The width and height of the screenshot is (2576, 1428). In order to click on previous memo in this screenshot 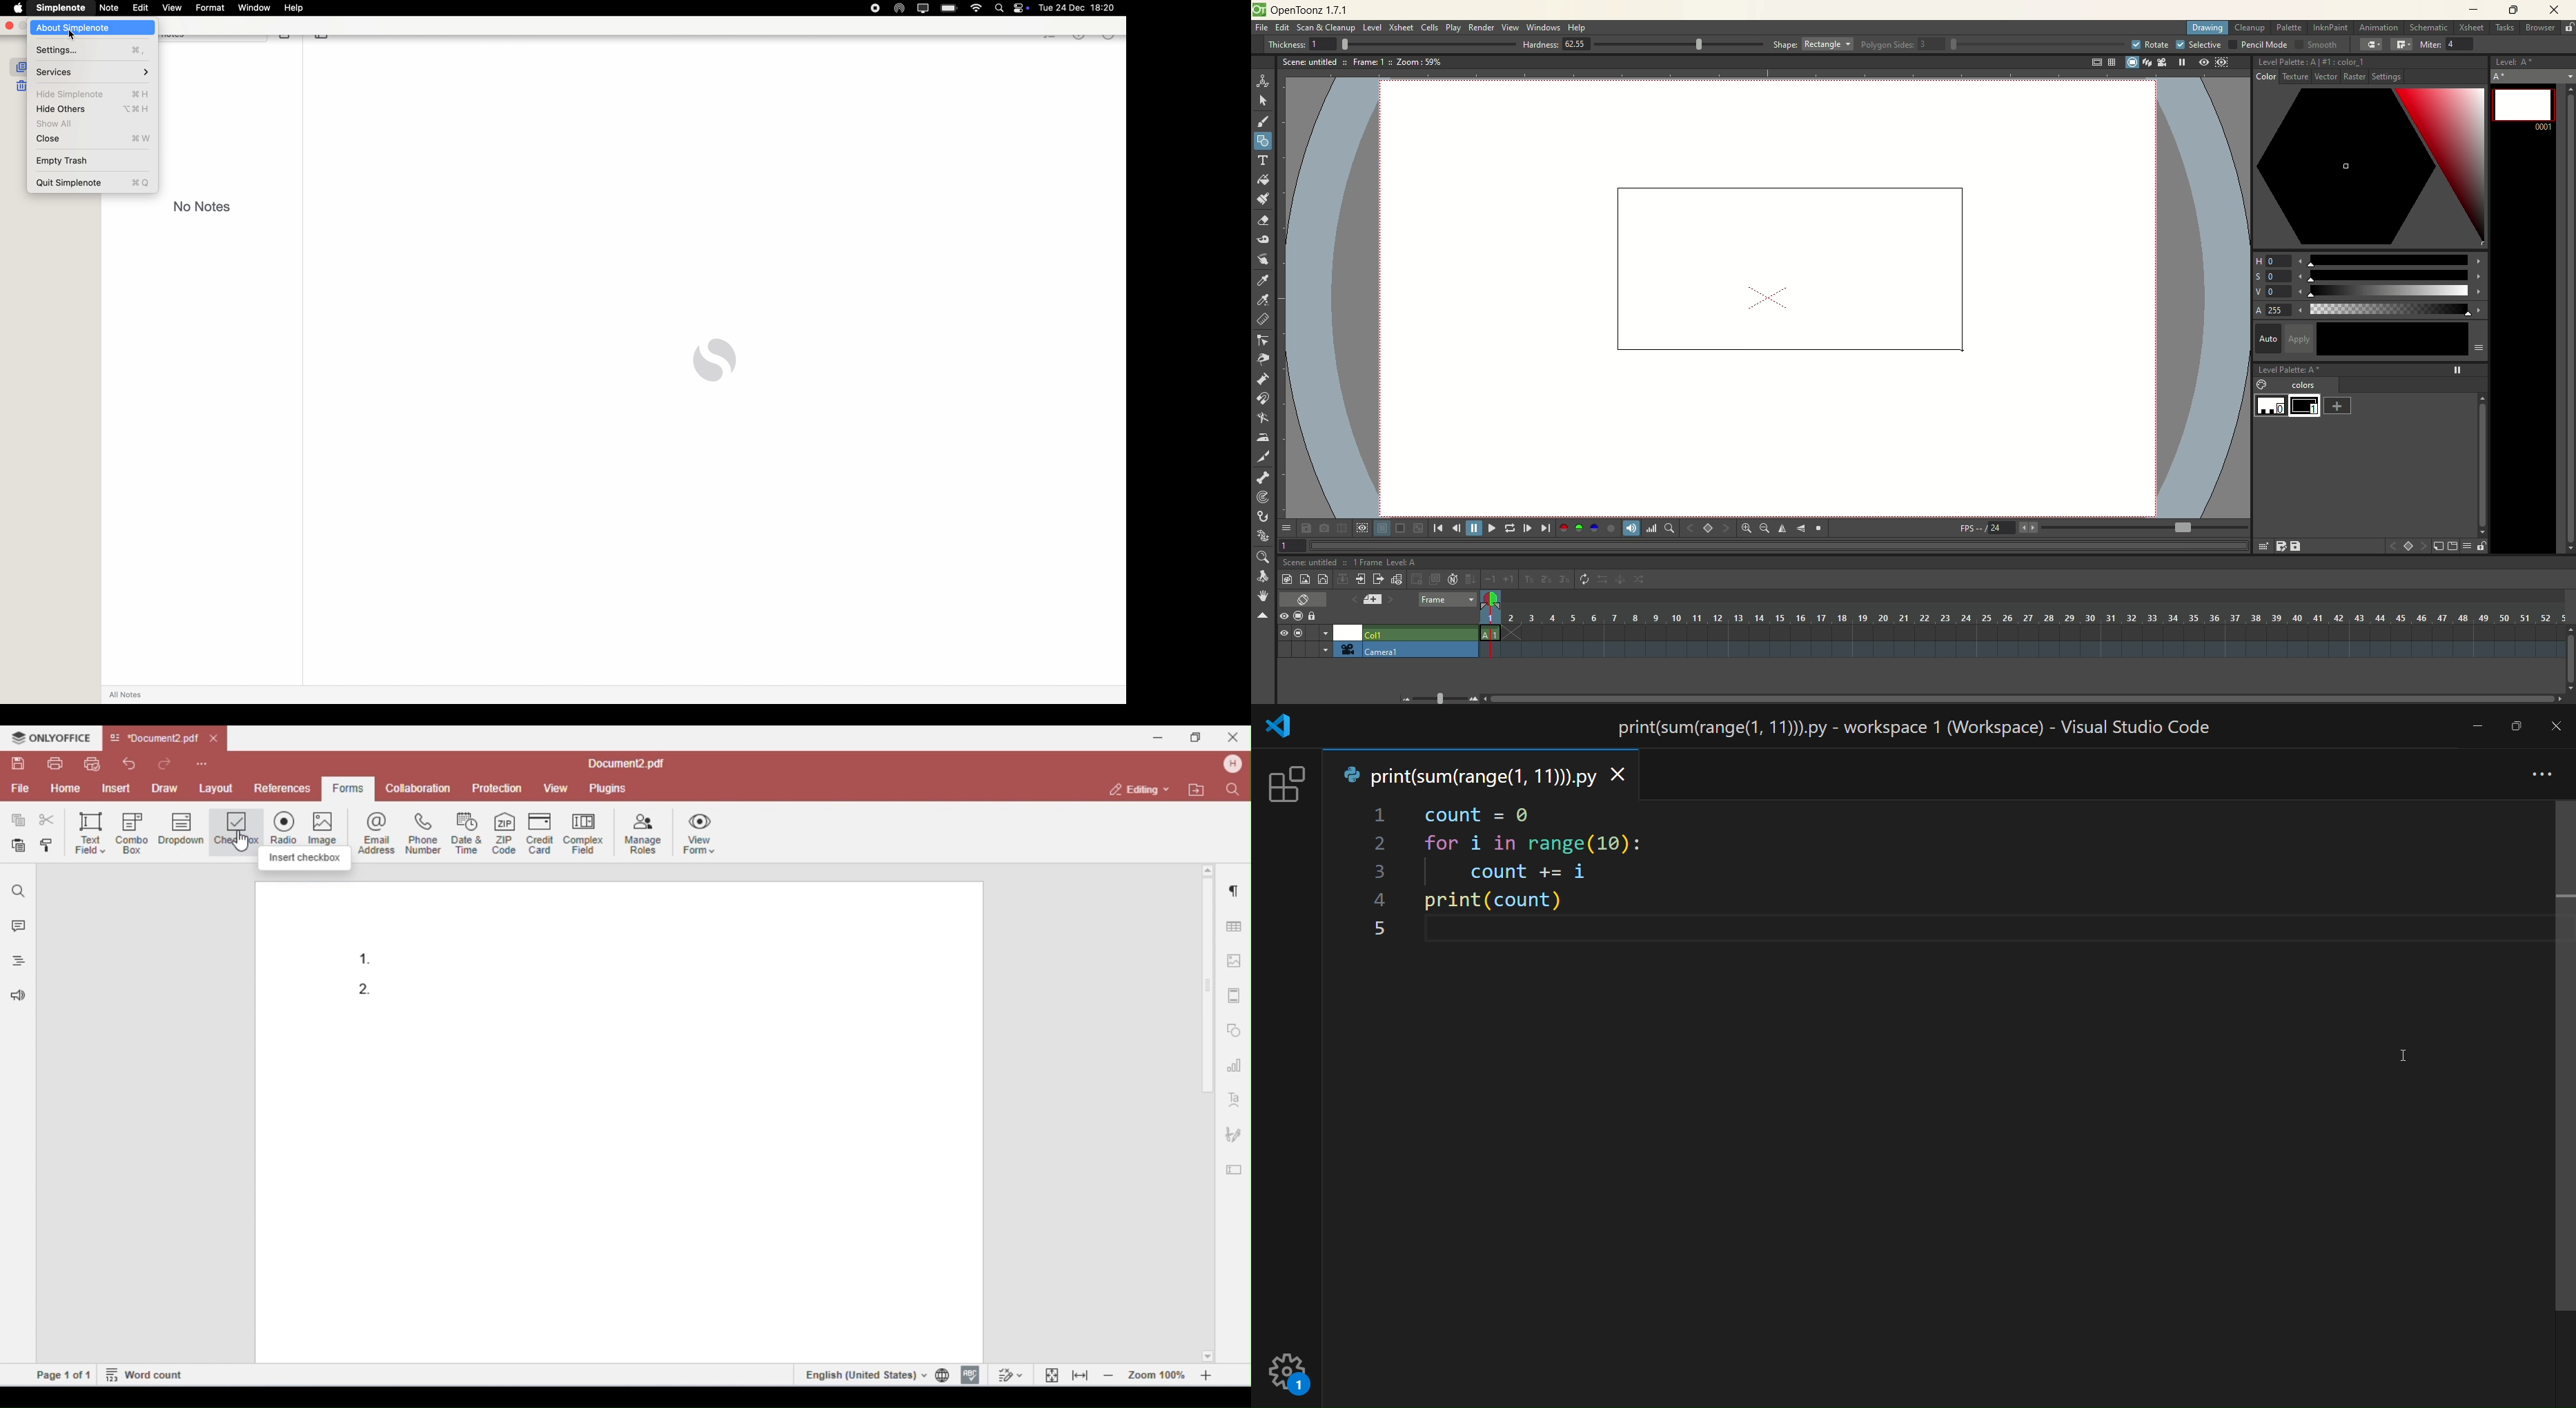, I will do `click(1351, 598)`.